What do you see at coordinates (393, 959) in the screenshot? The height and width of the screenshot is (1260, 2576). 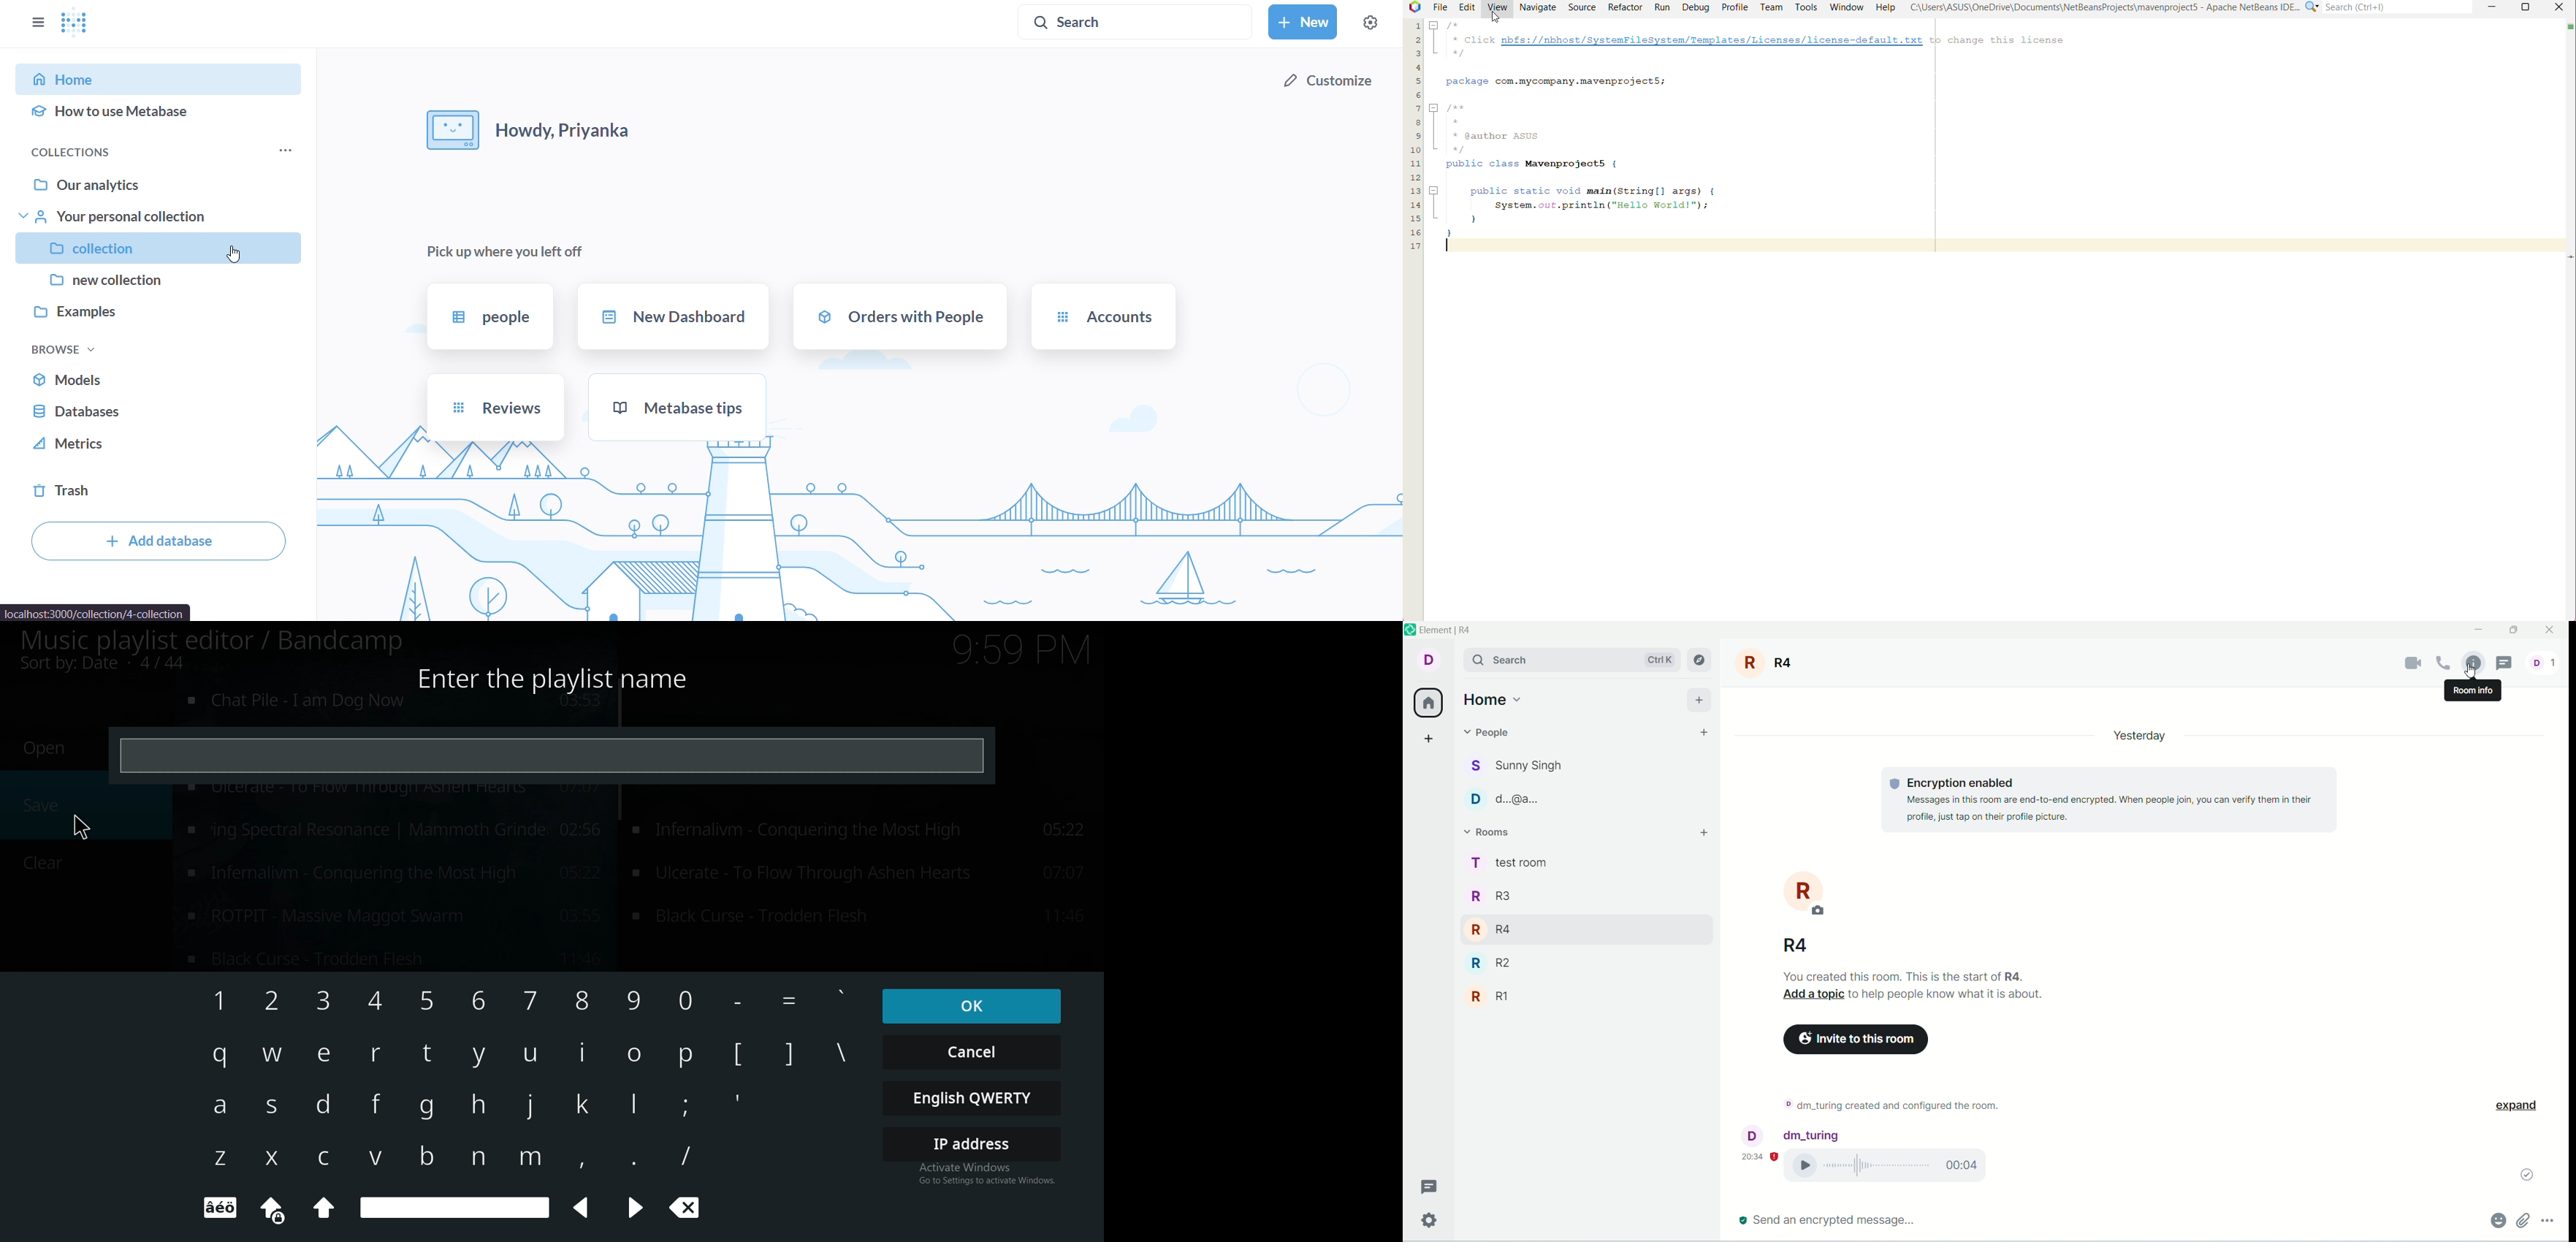 I see `Song title` at bounding box center [393, 959].